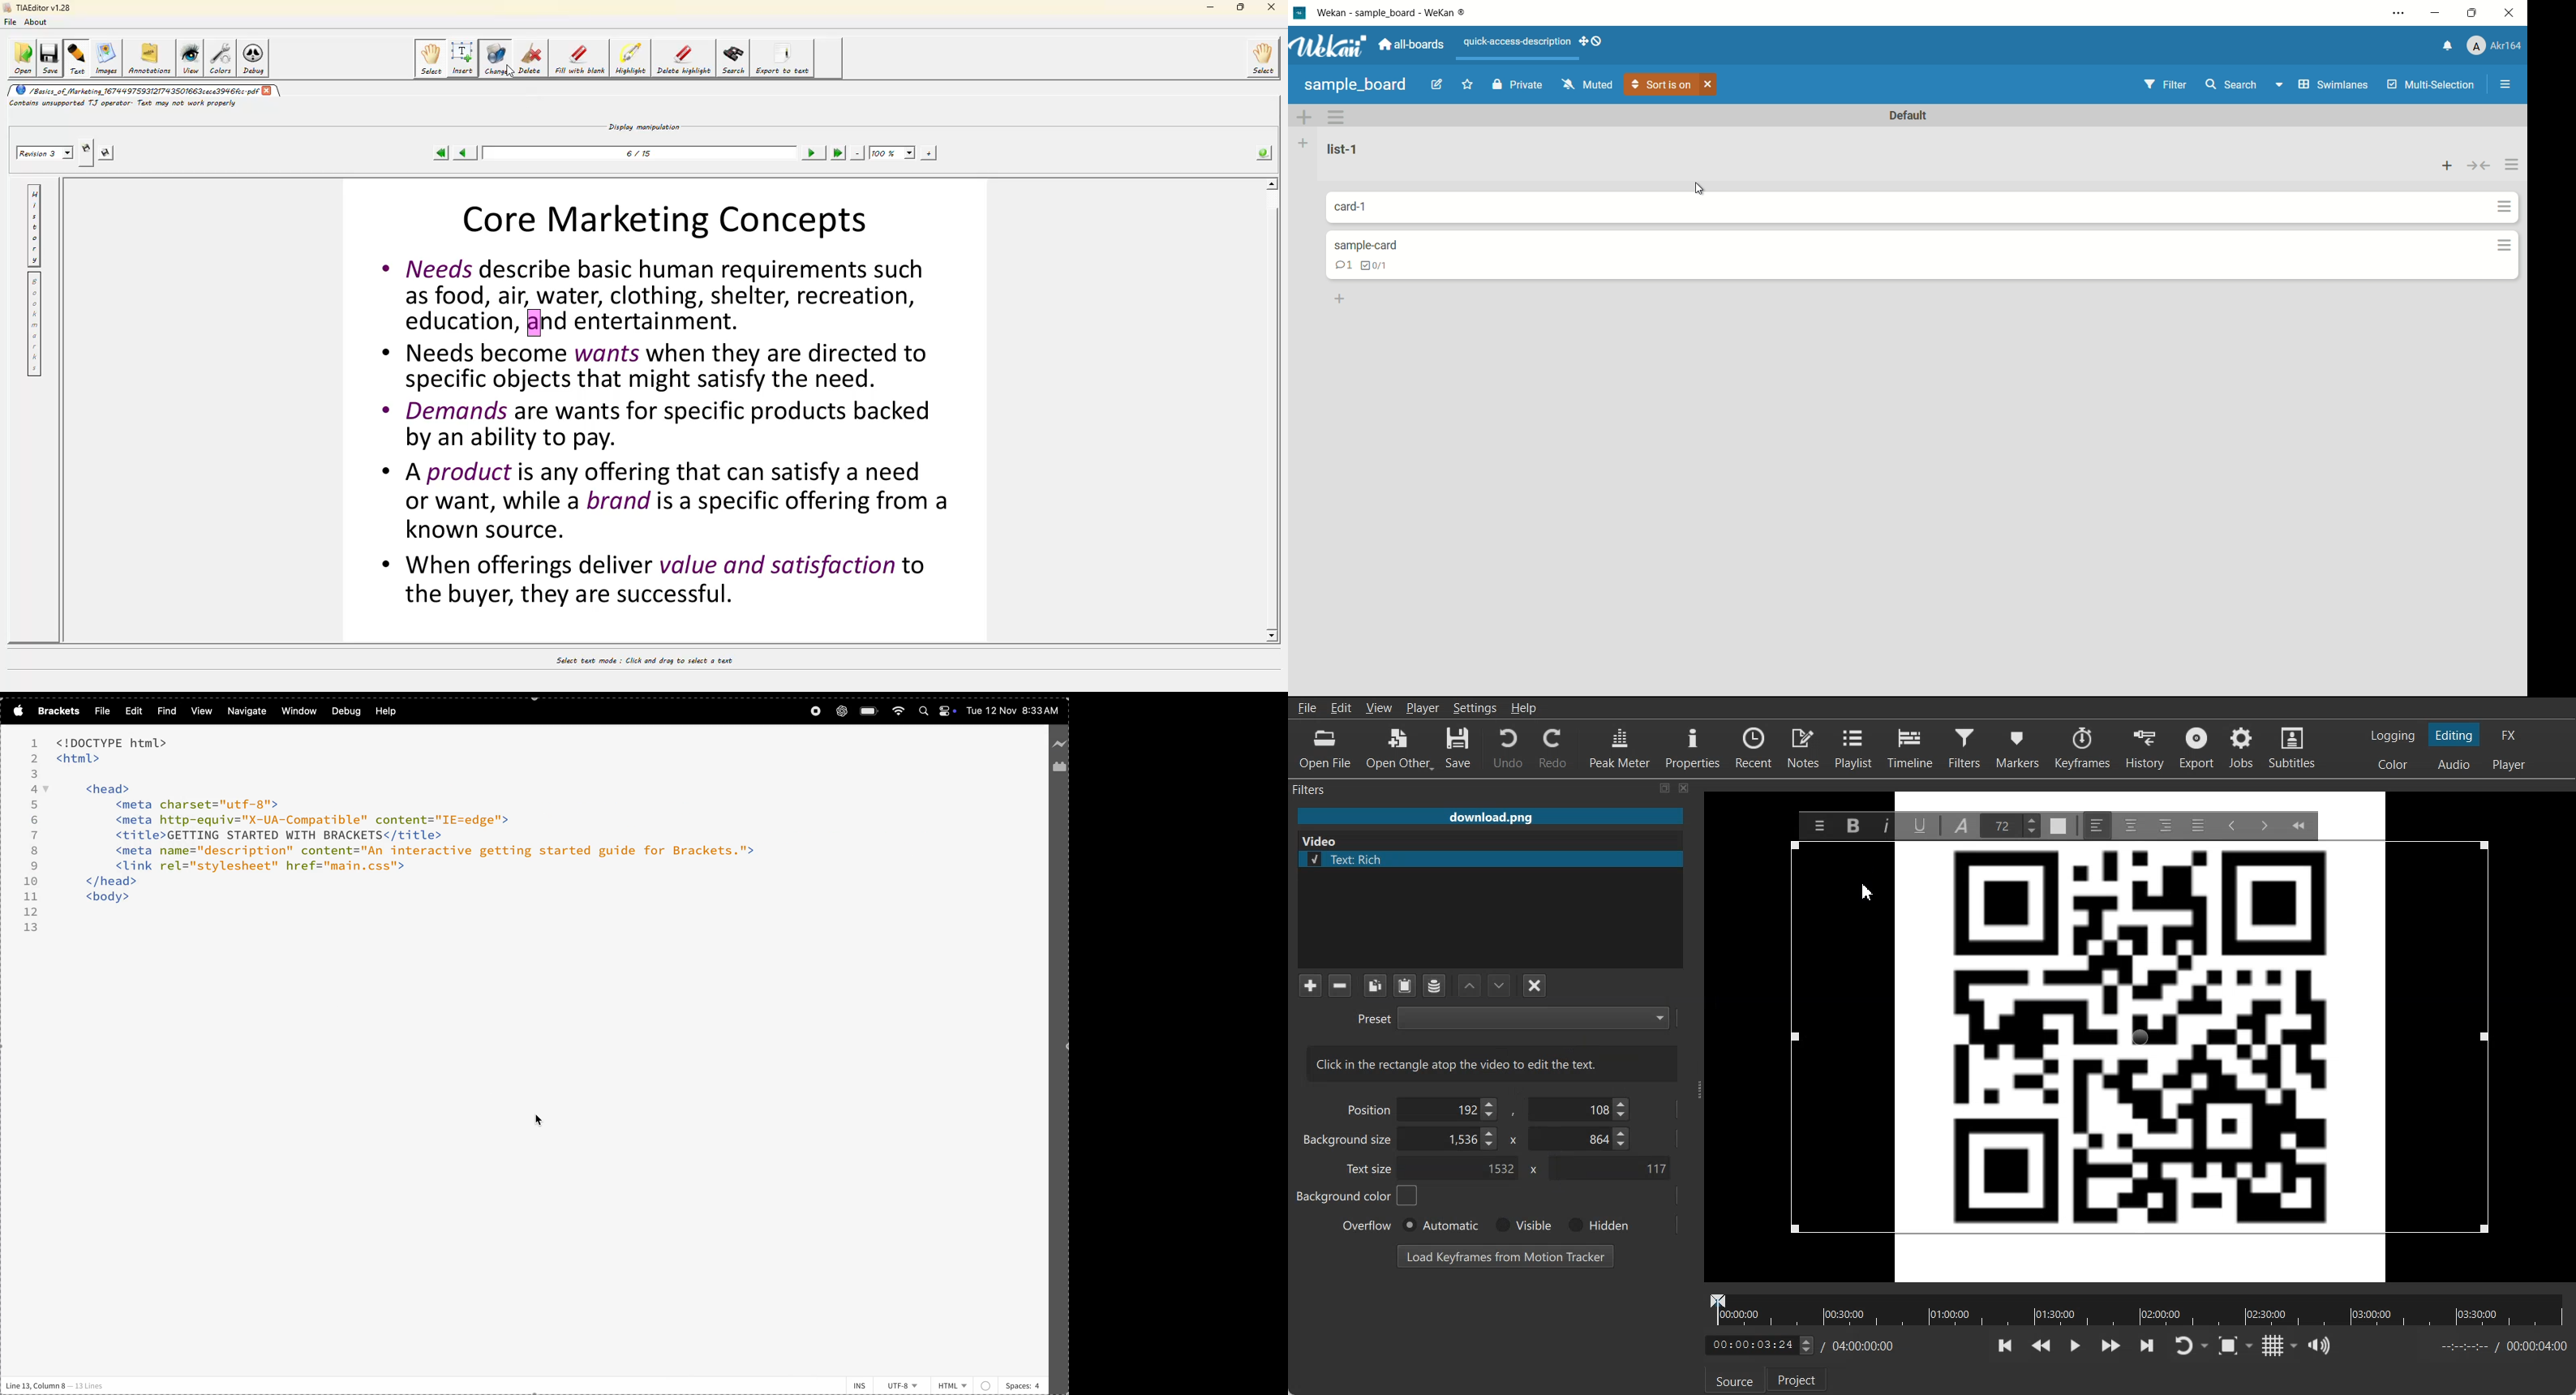 The height and width of the screenshot is (1400, 2576). Describe the element at coordinates (926, 712) in the screenshot. I see `Search icon` at that location.